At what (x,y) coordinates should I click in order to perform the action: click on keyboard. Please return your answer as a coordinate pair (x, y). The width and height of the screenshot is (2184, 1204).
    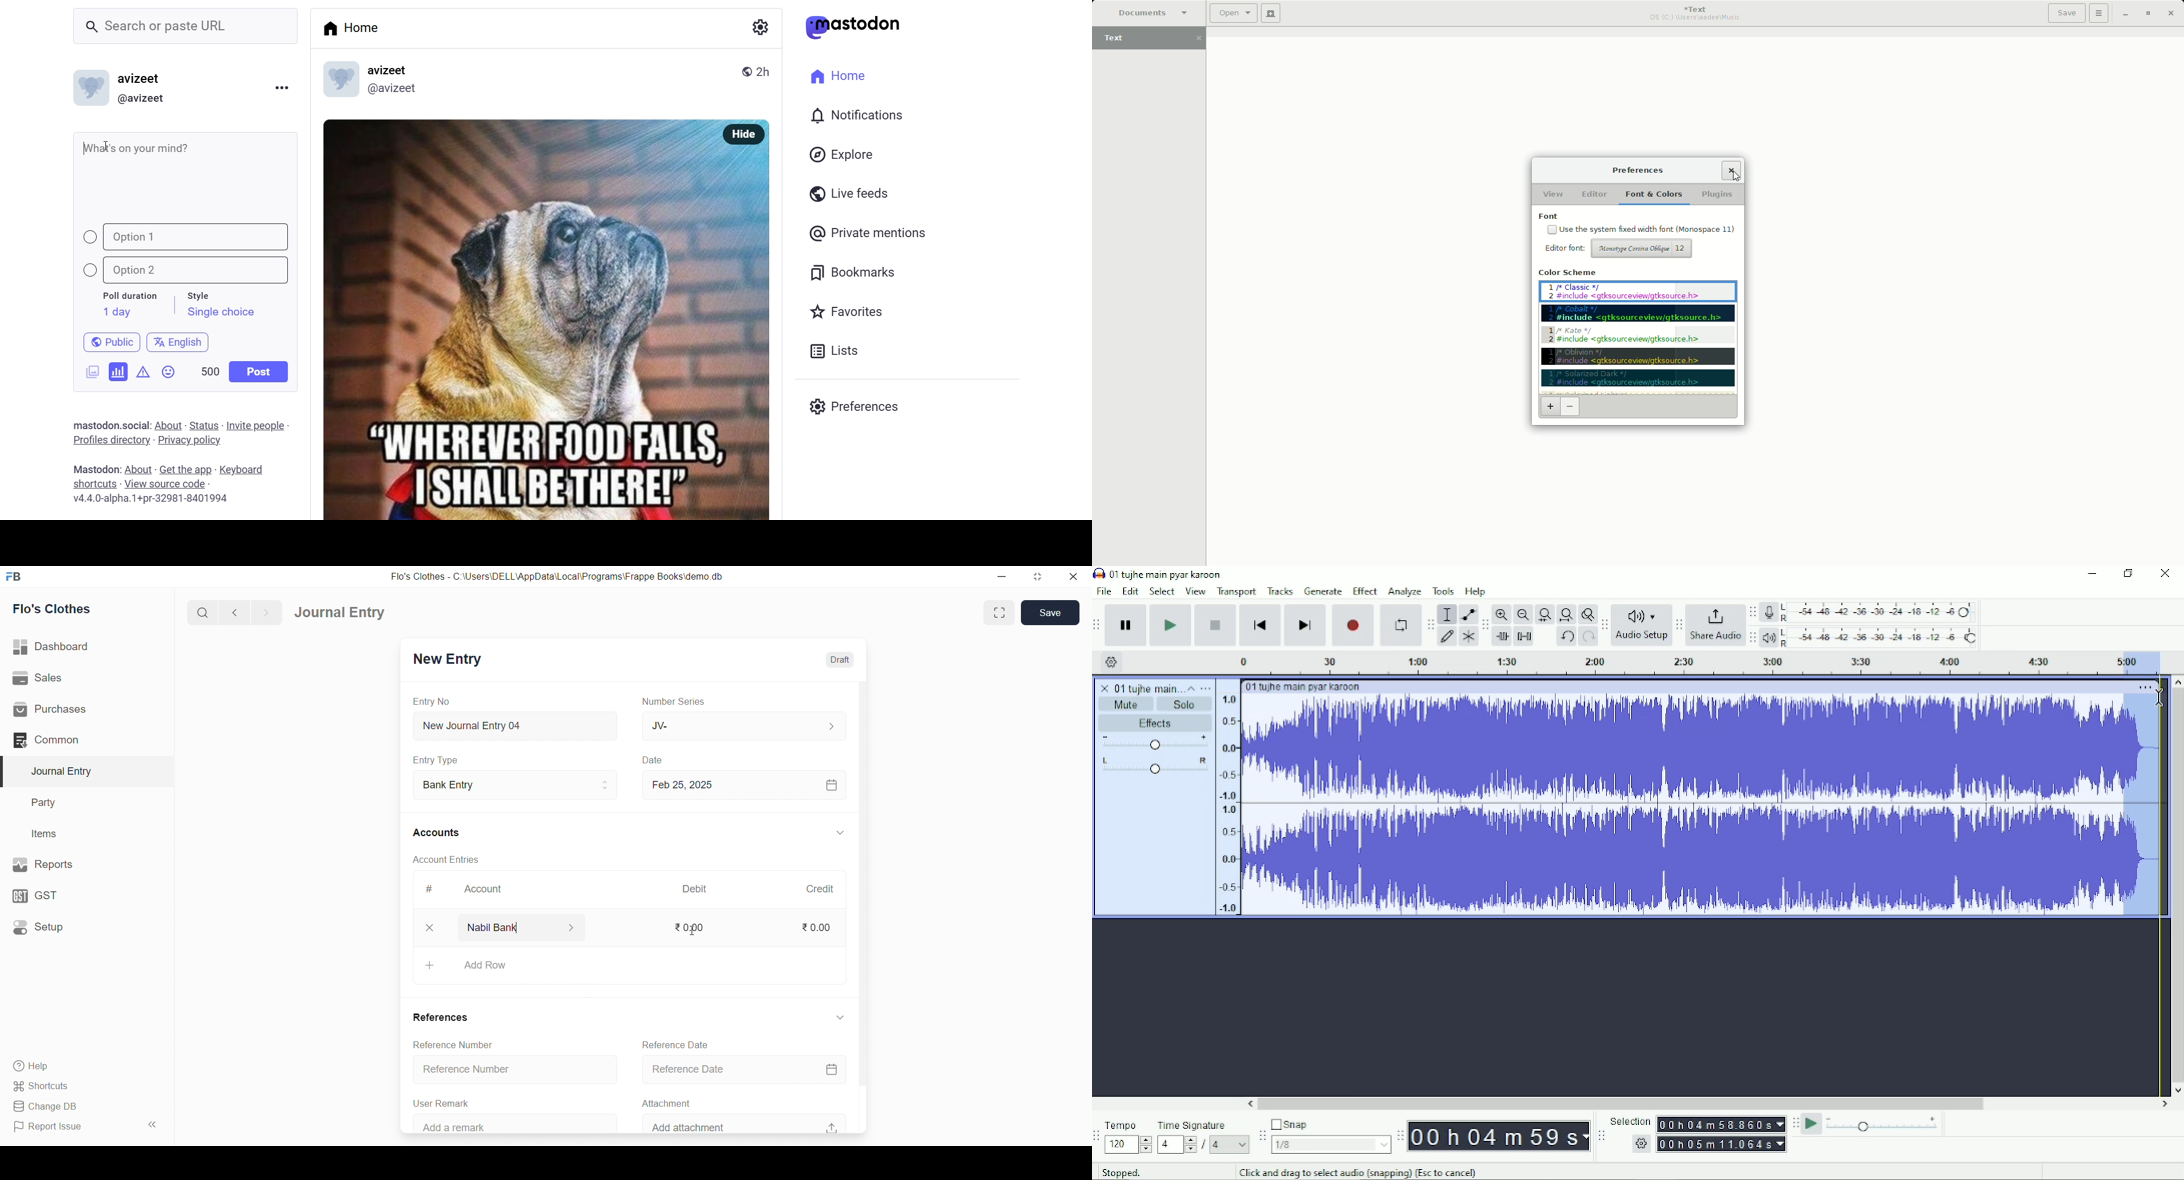
    Looking at the image, I should click on (247, 471).